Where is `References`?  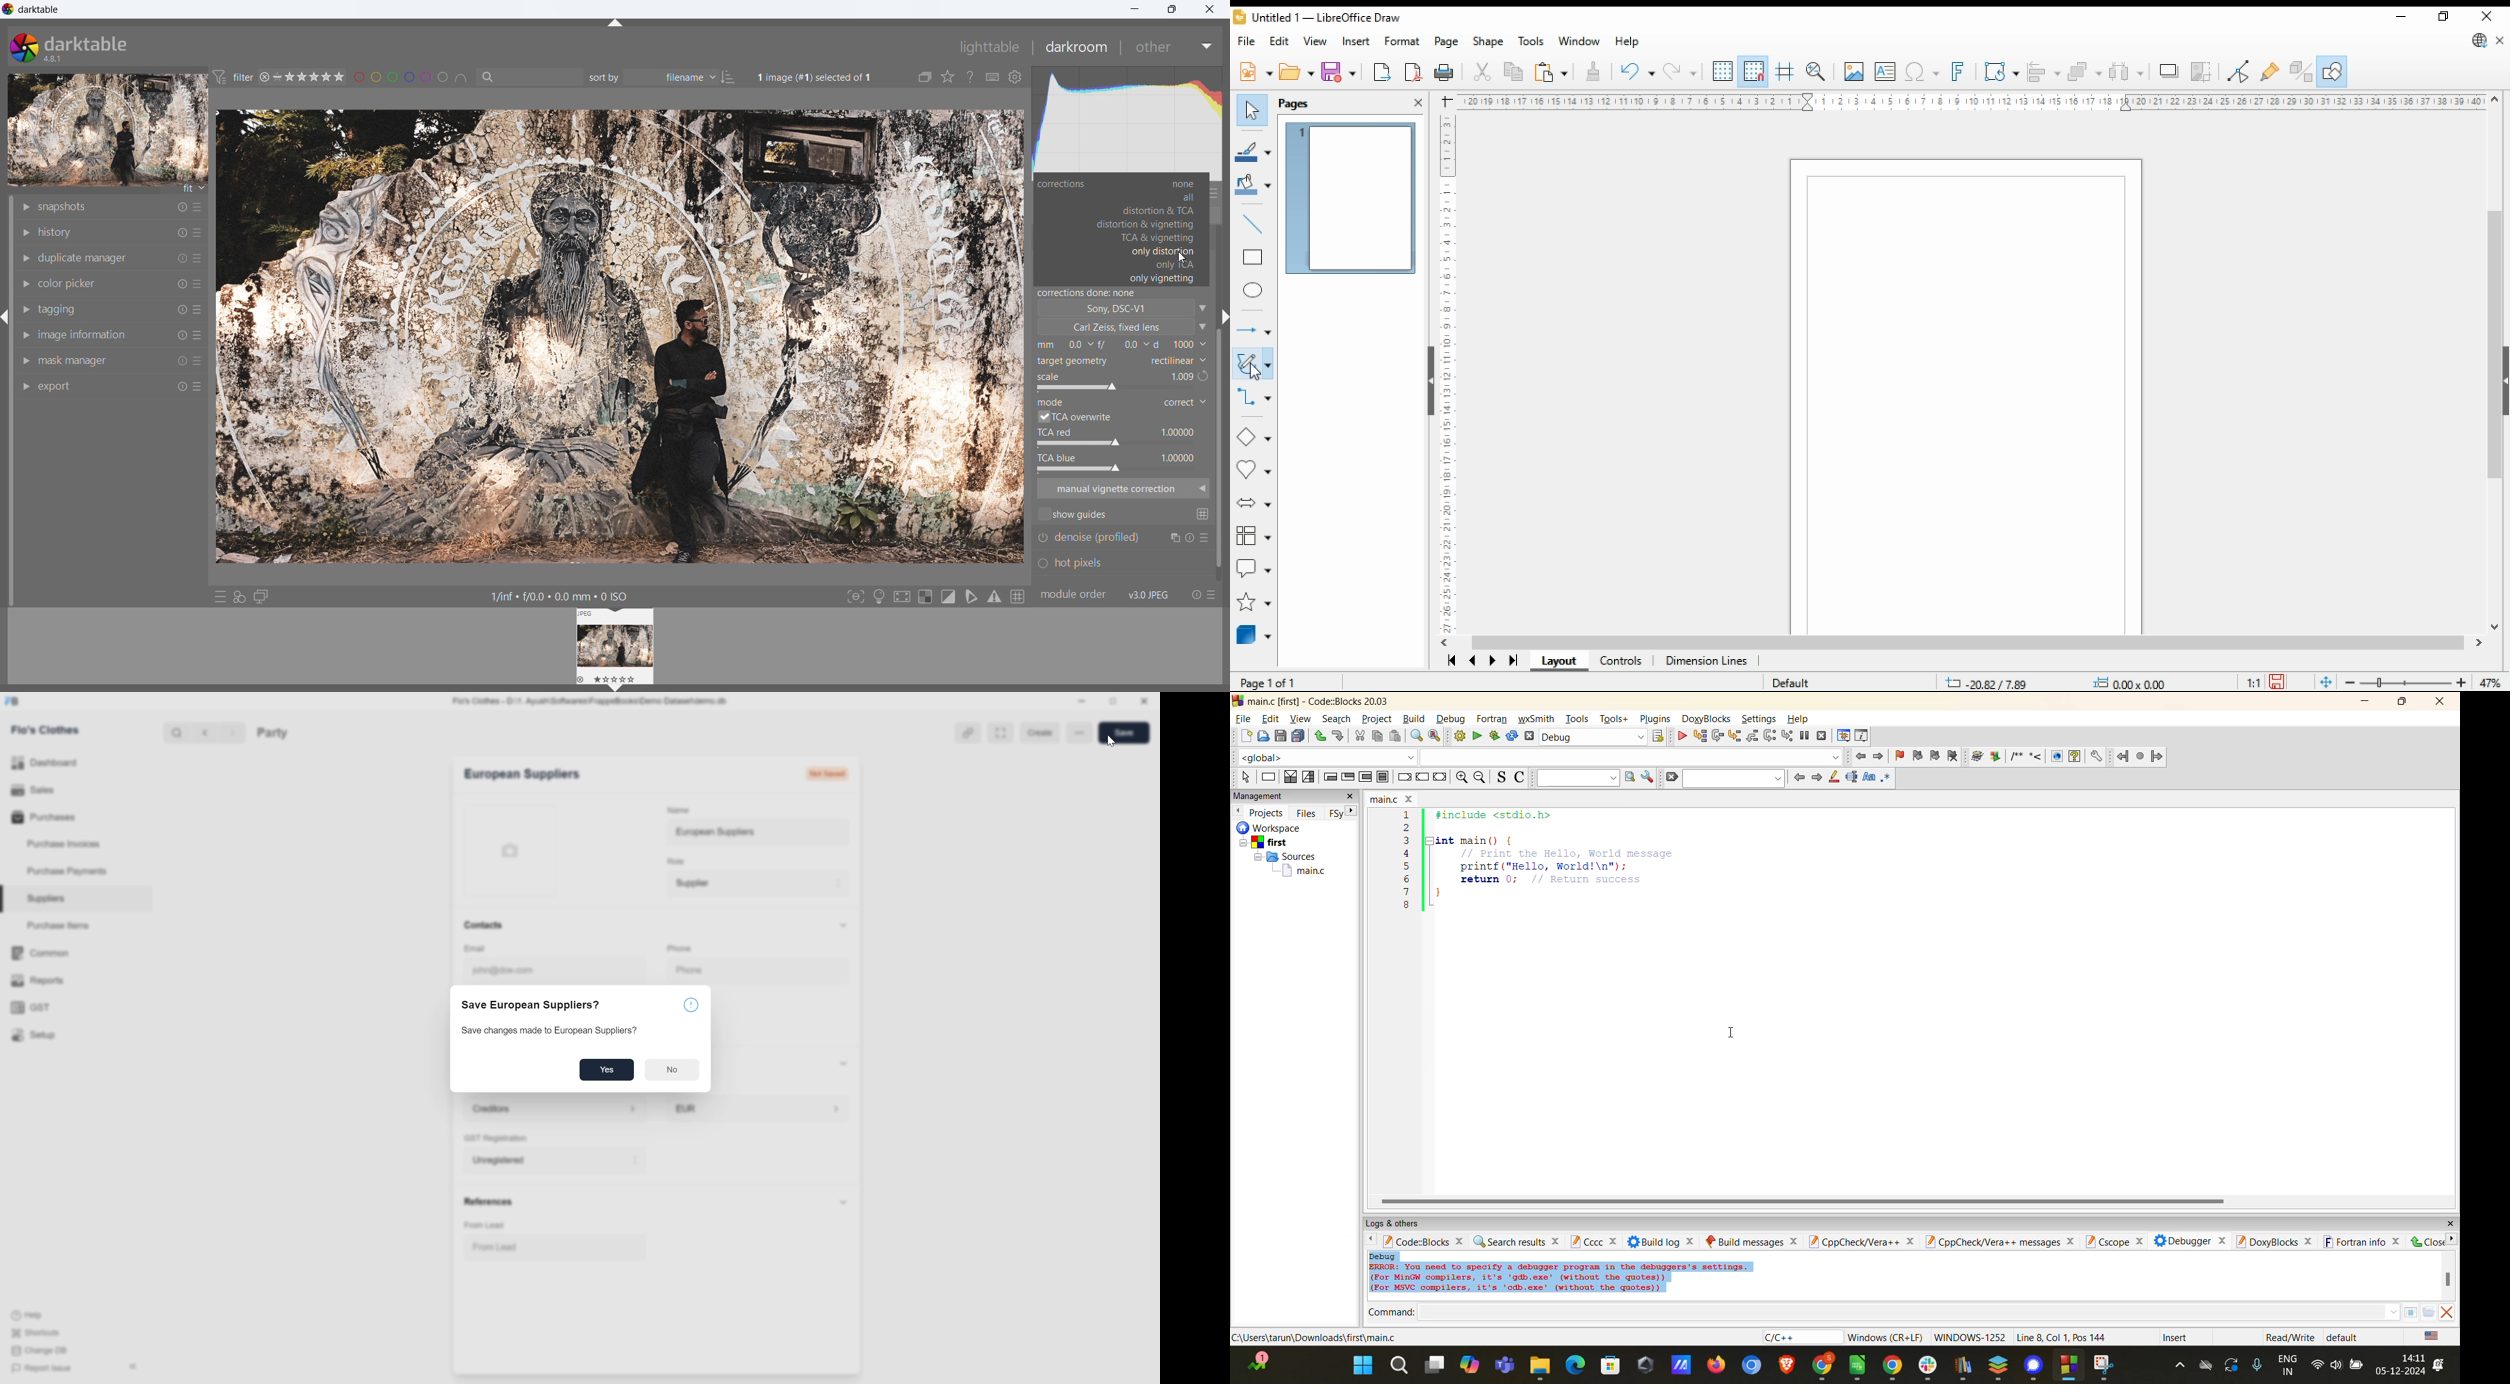 References is located at coordinates (485, 1201).